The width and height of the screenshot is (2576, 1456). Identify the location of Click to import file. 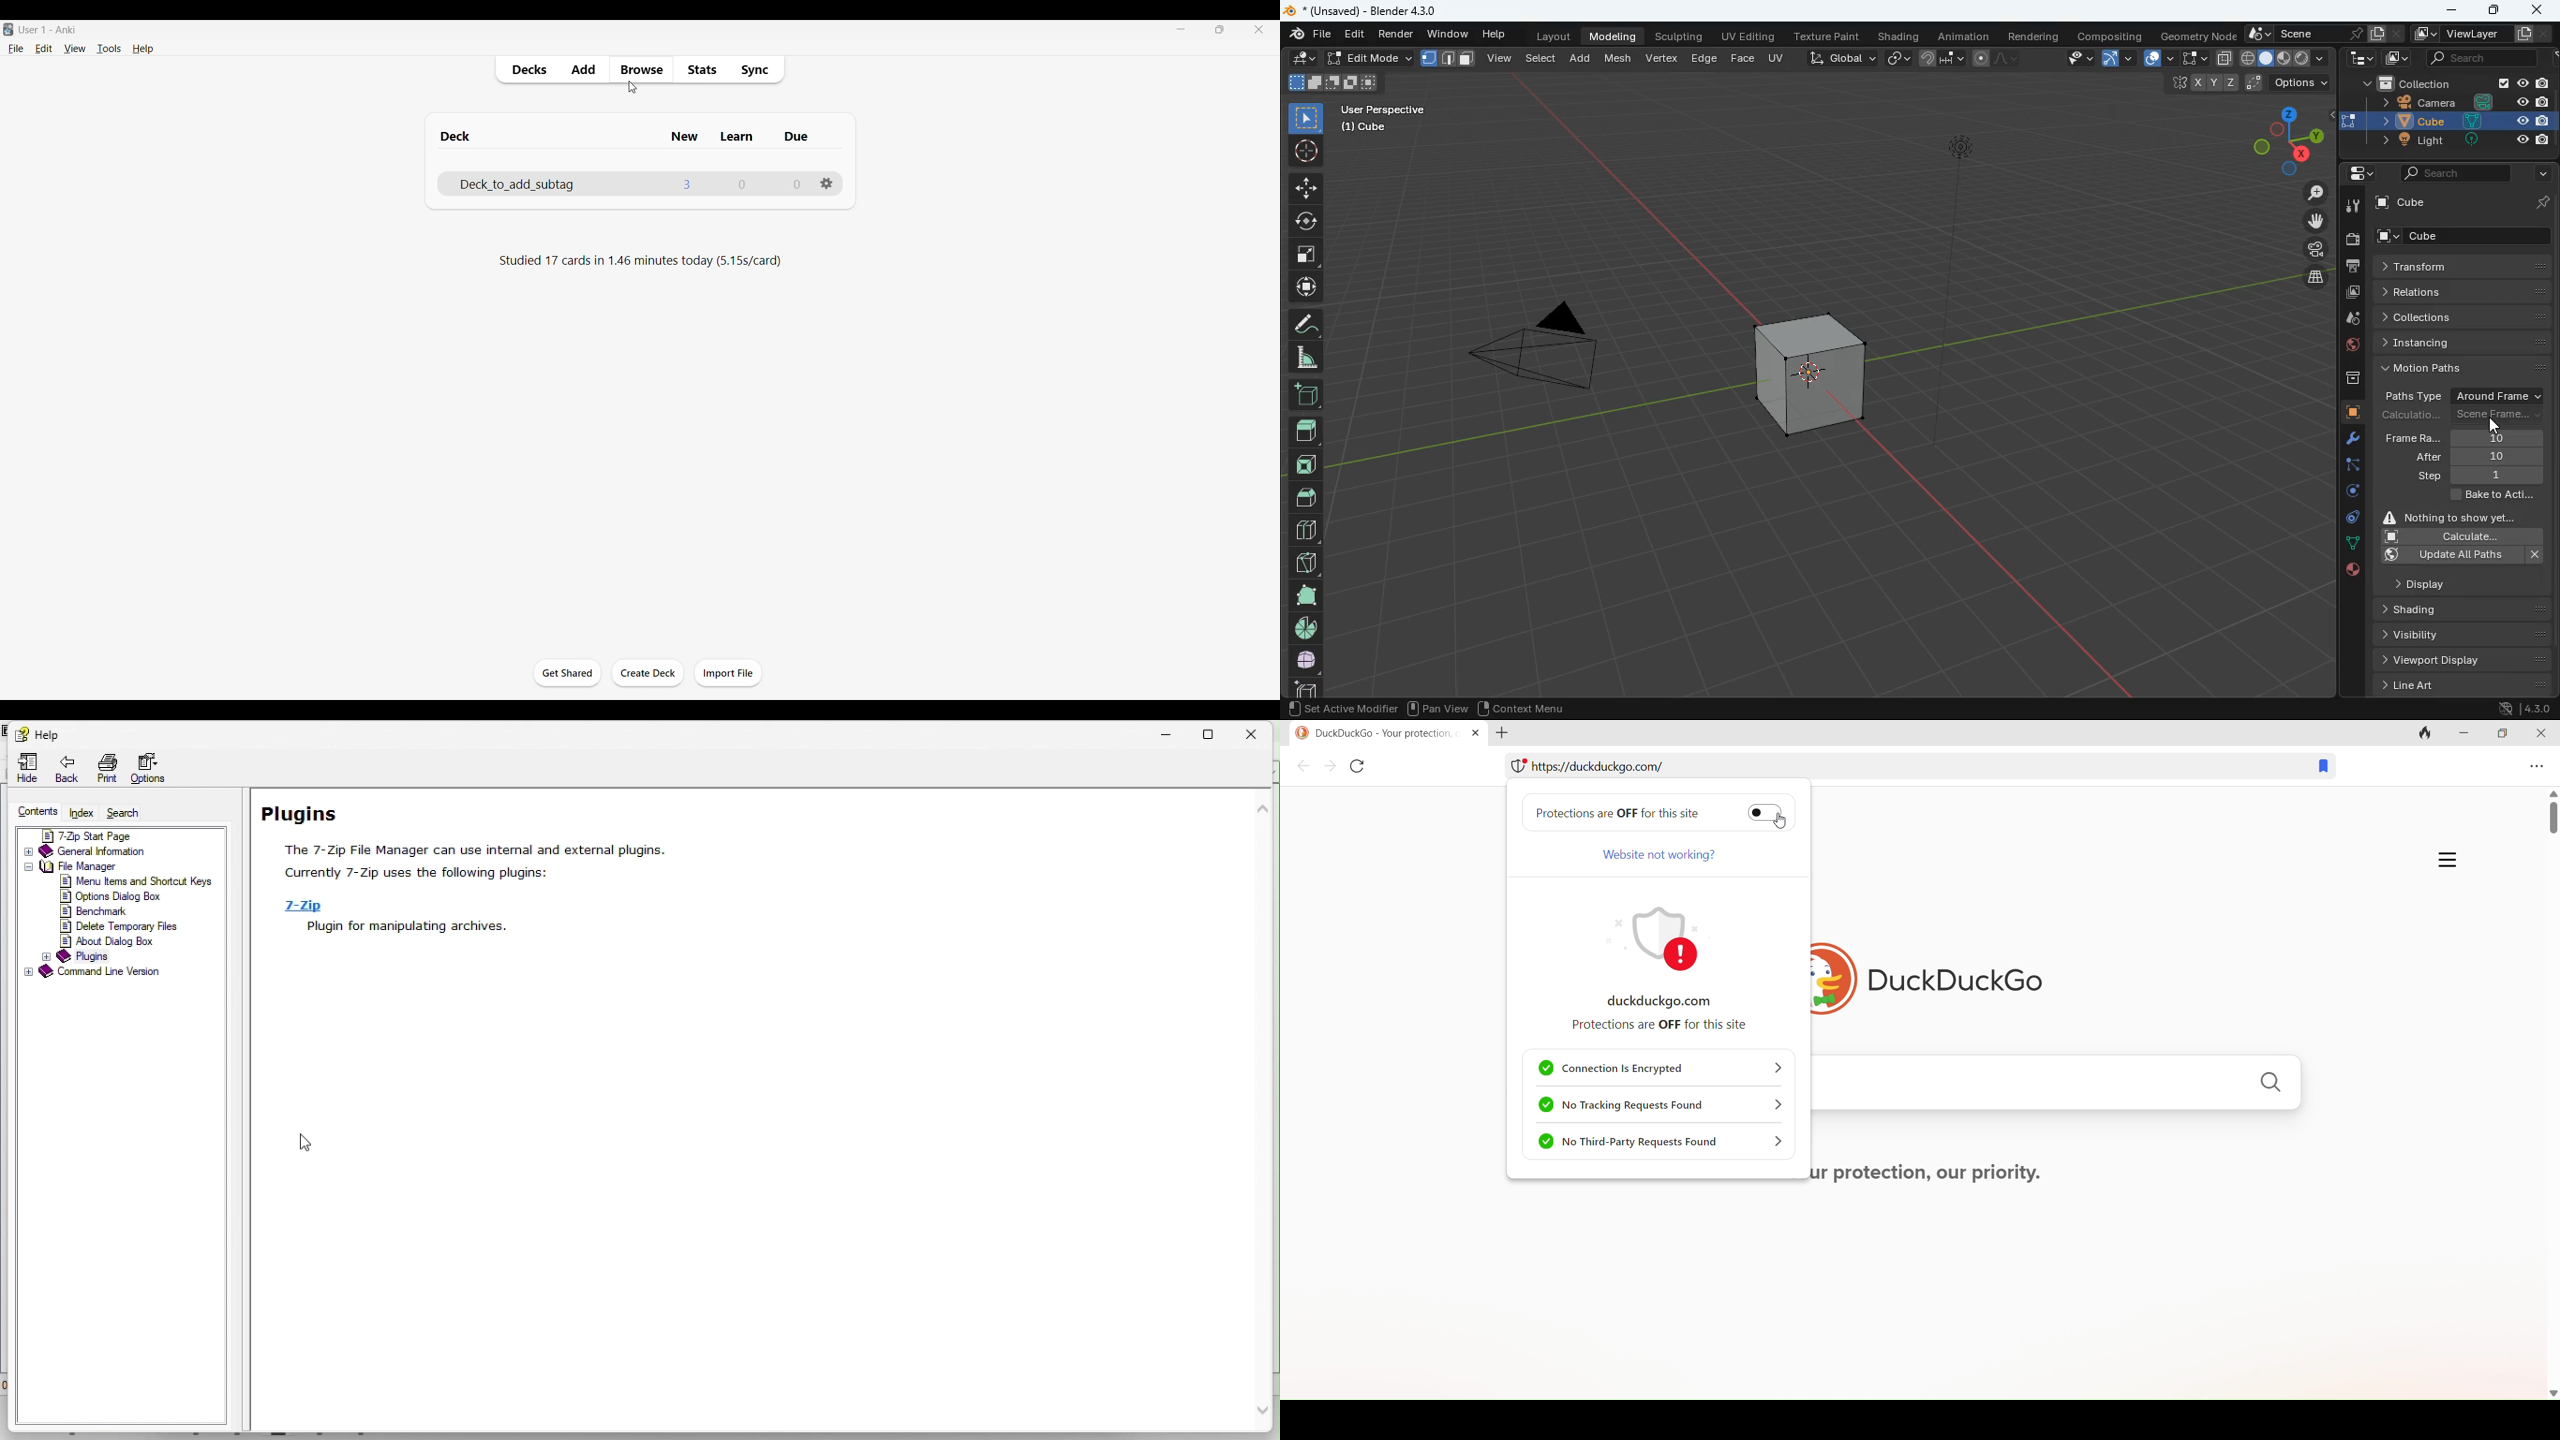
(729, 673).